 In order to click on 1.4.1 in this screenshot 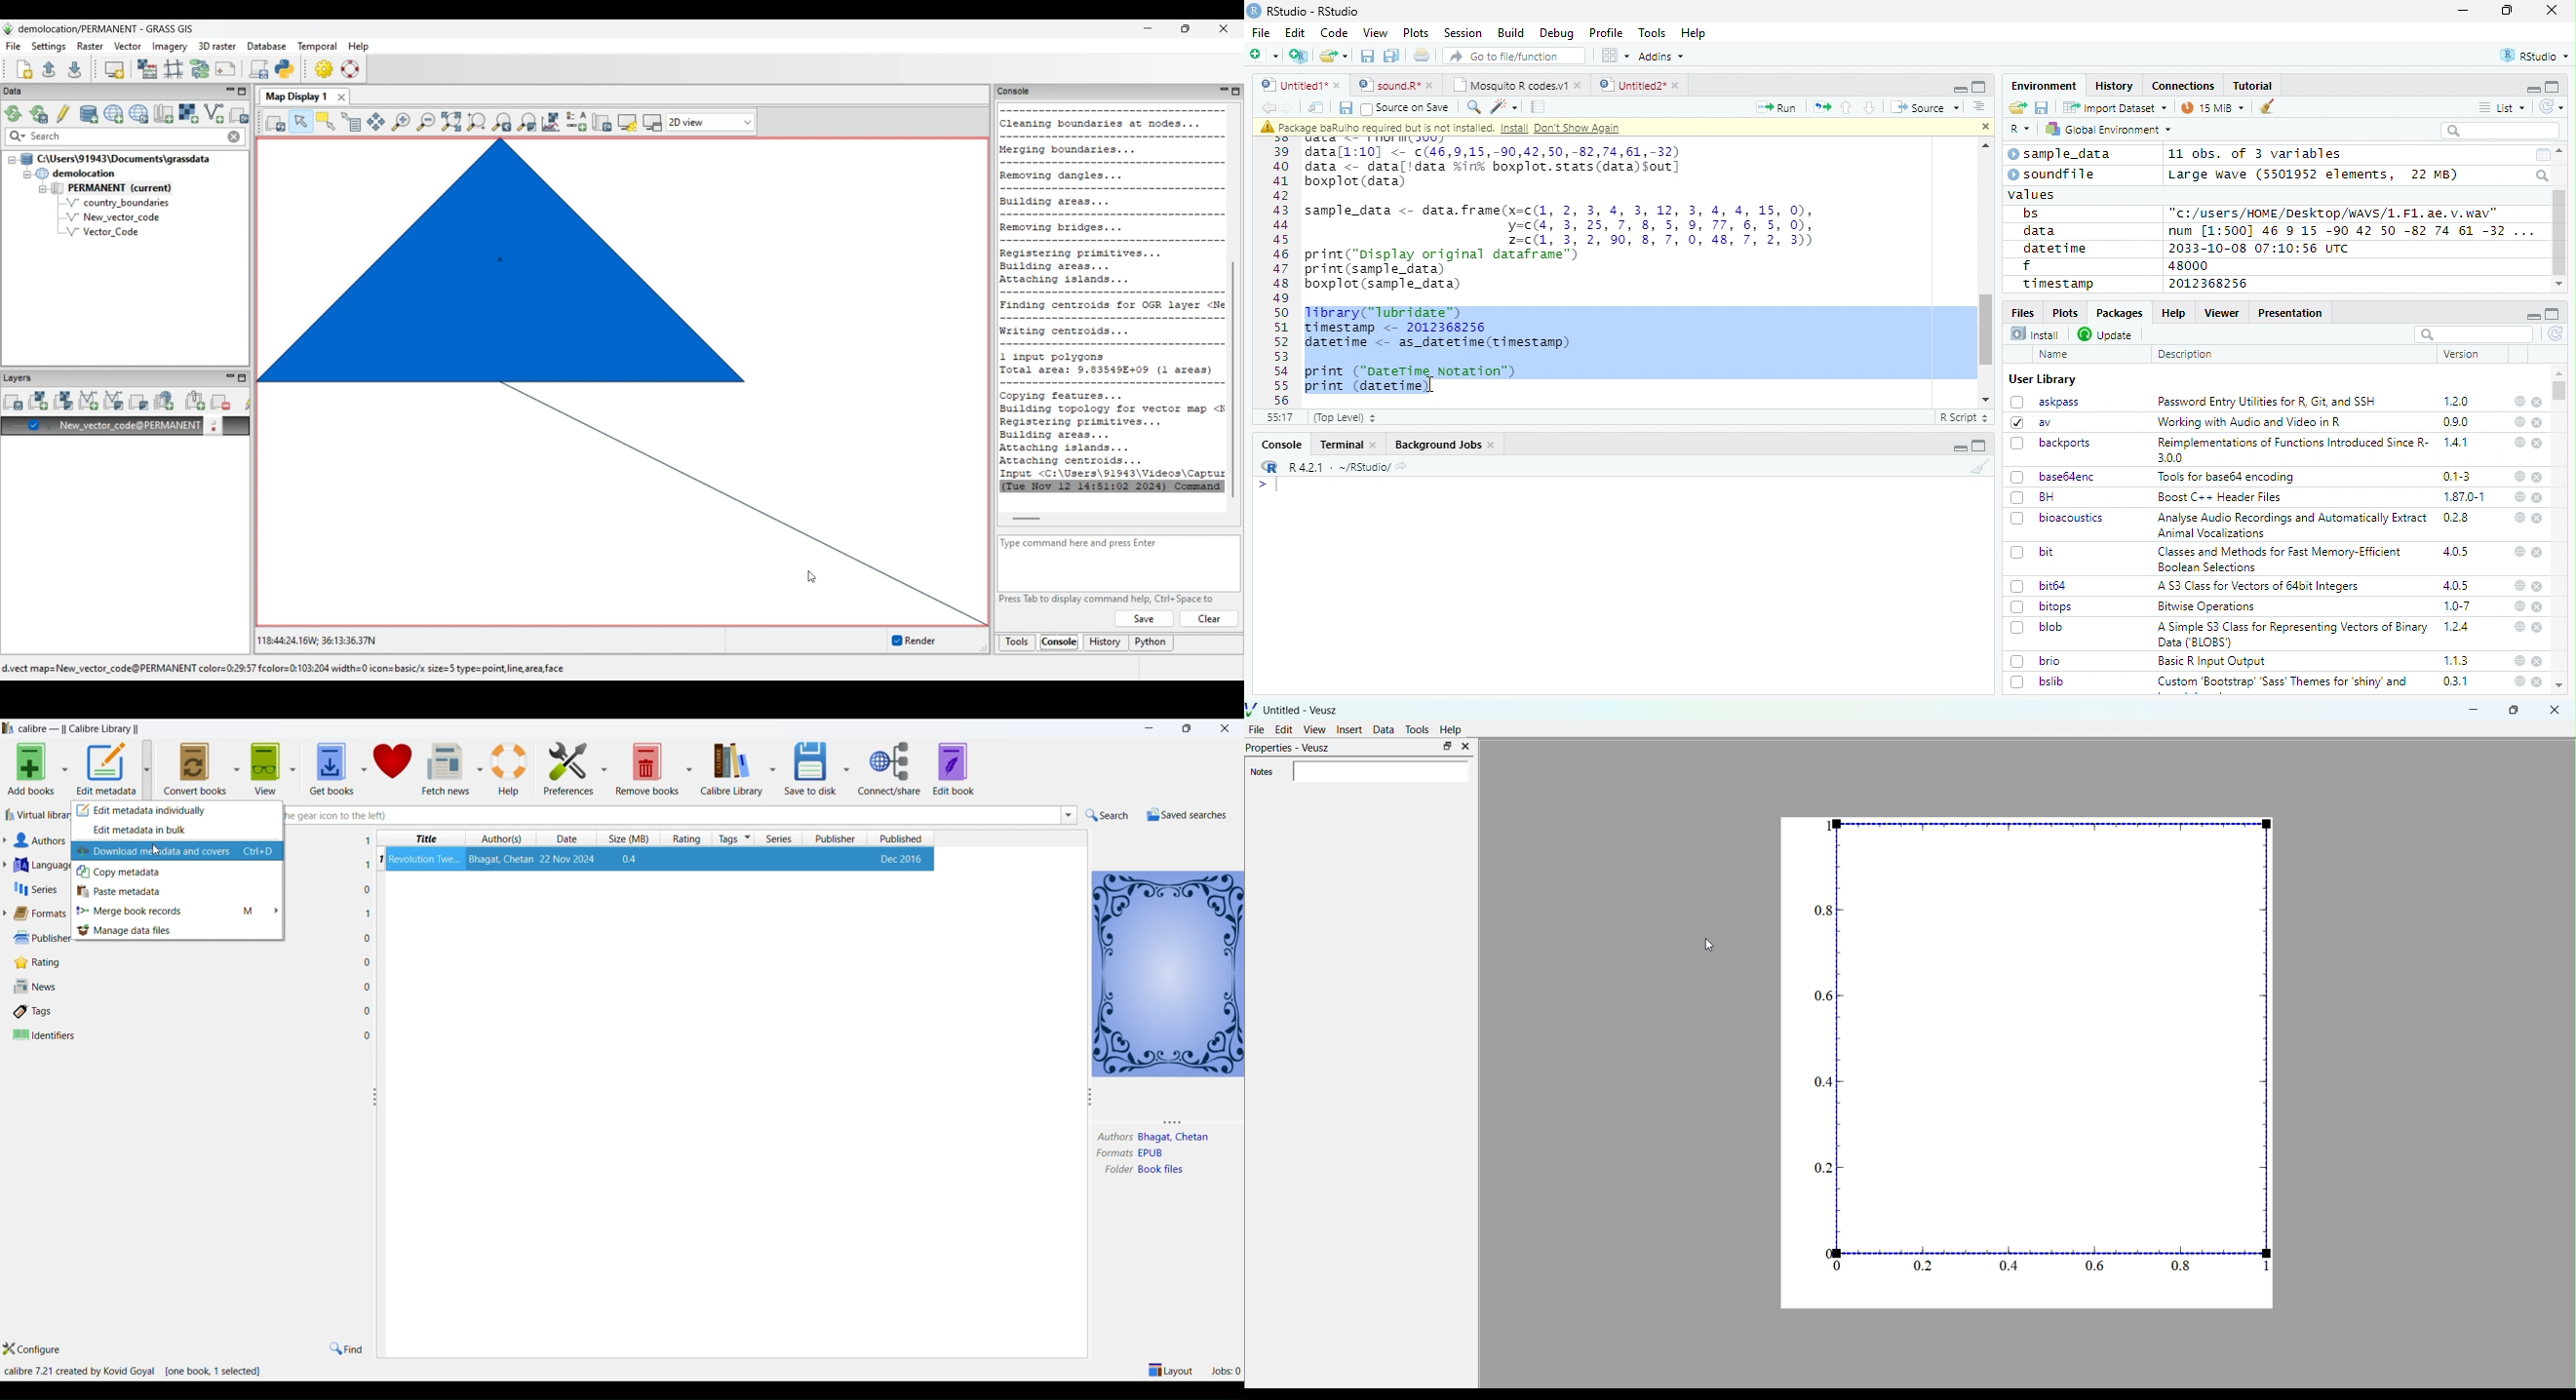, I will do `click(2457, 442)`.